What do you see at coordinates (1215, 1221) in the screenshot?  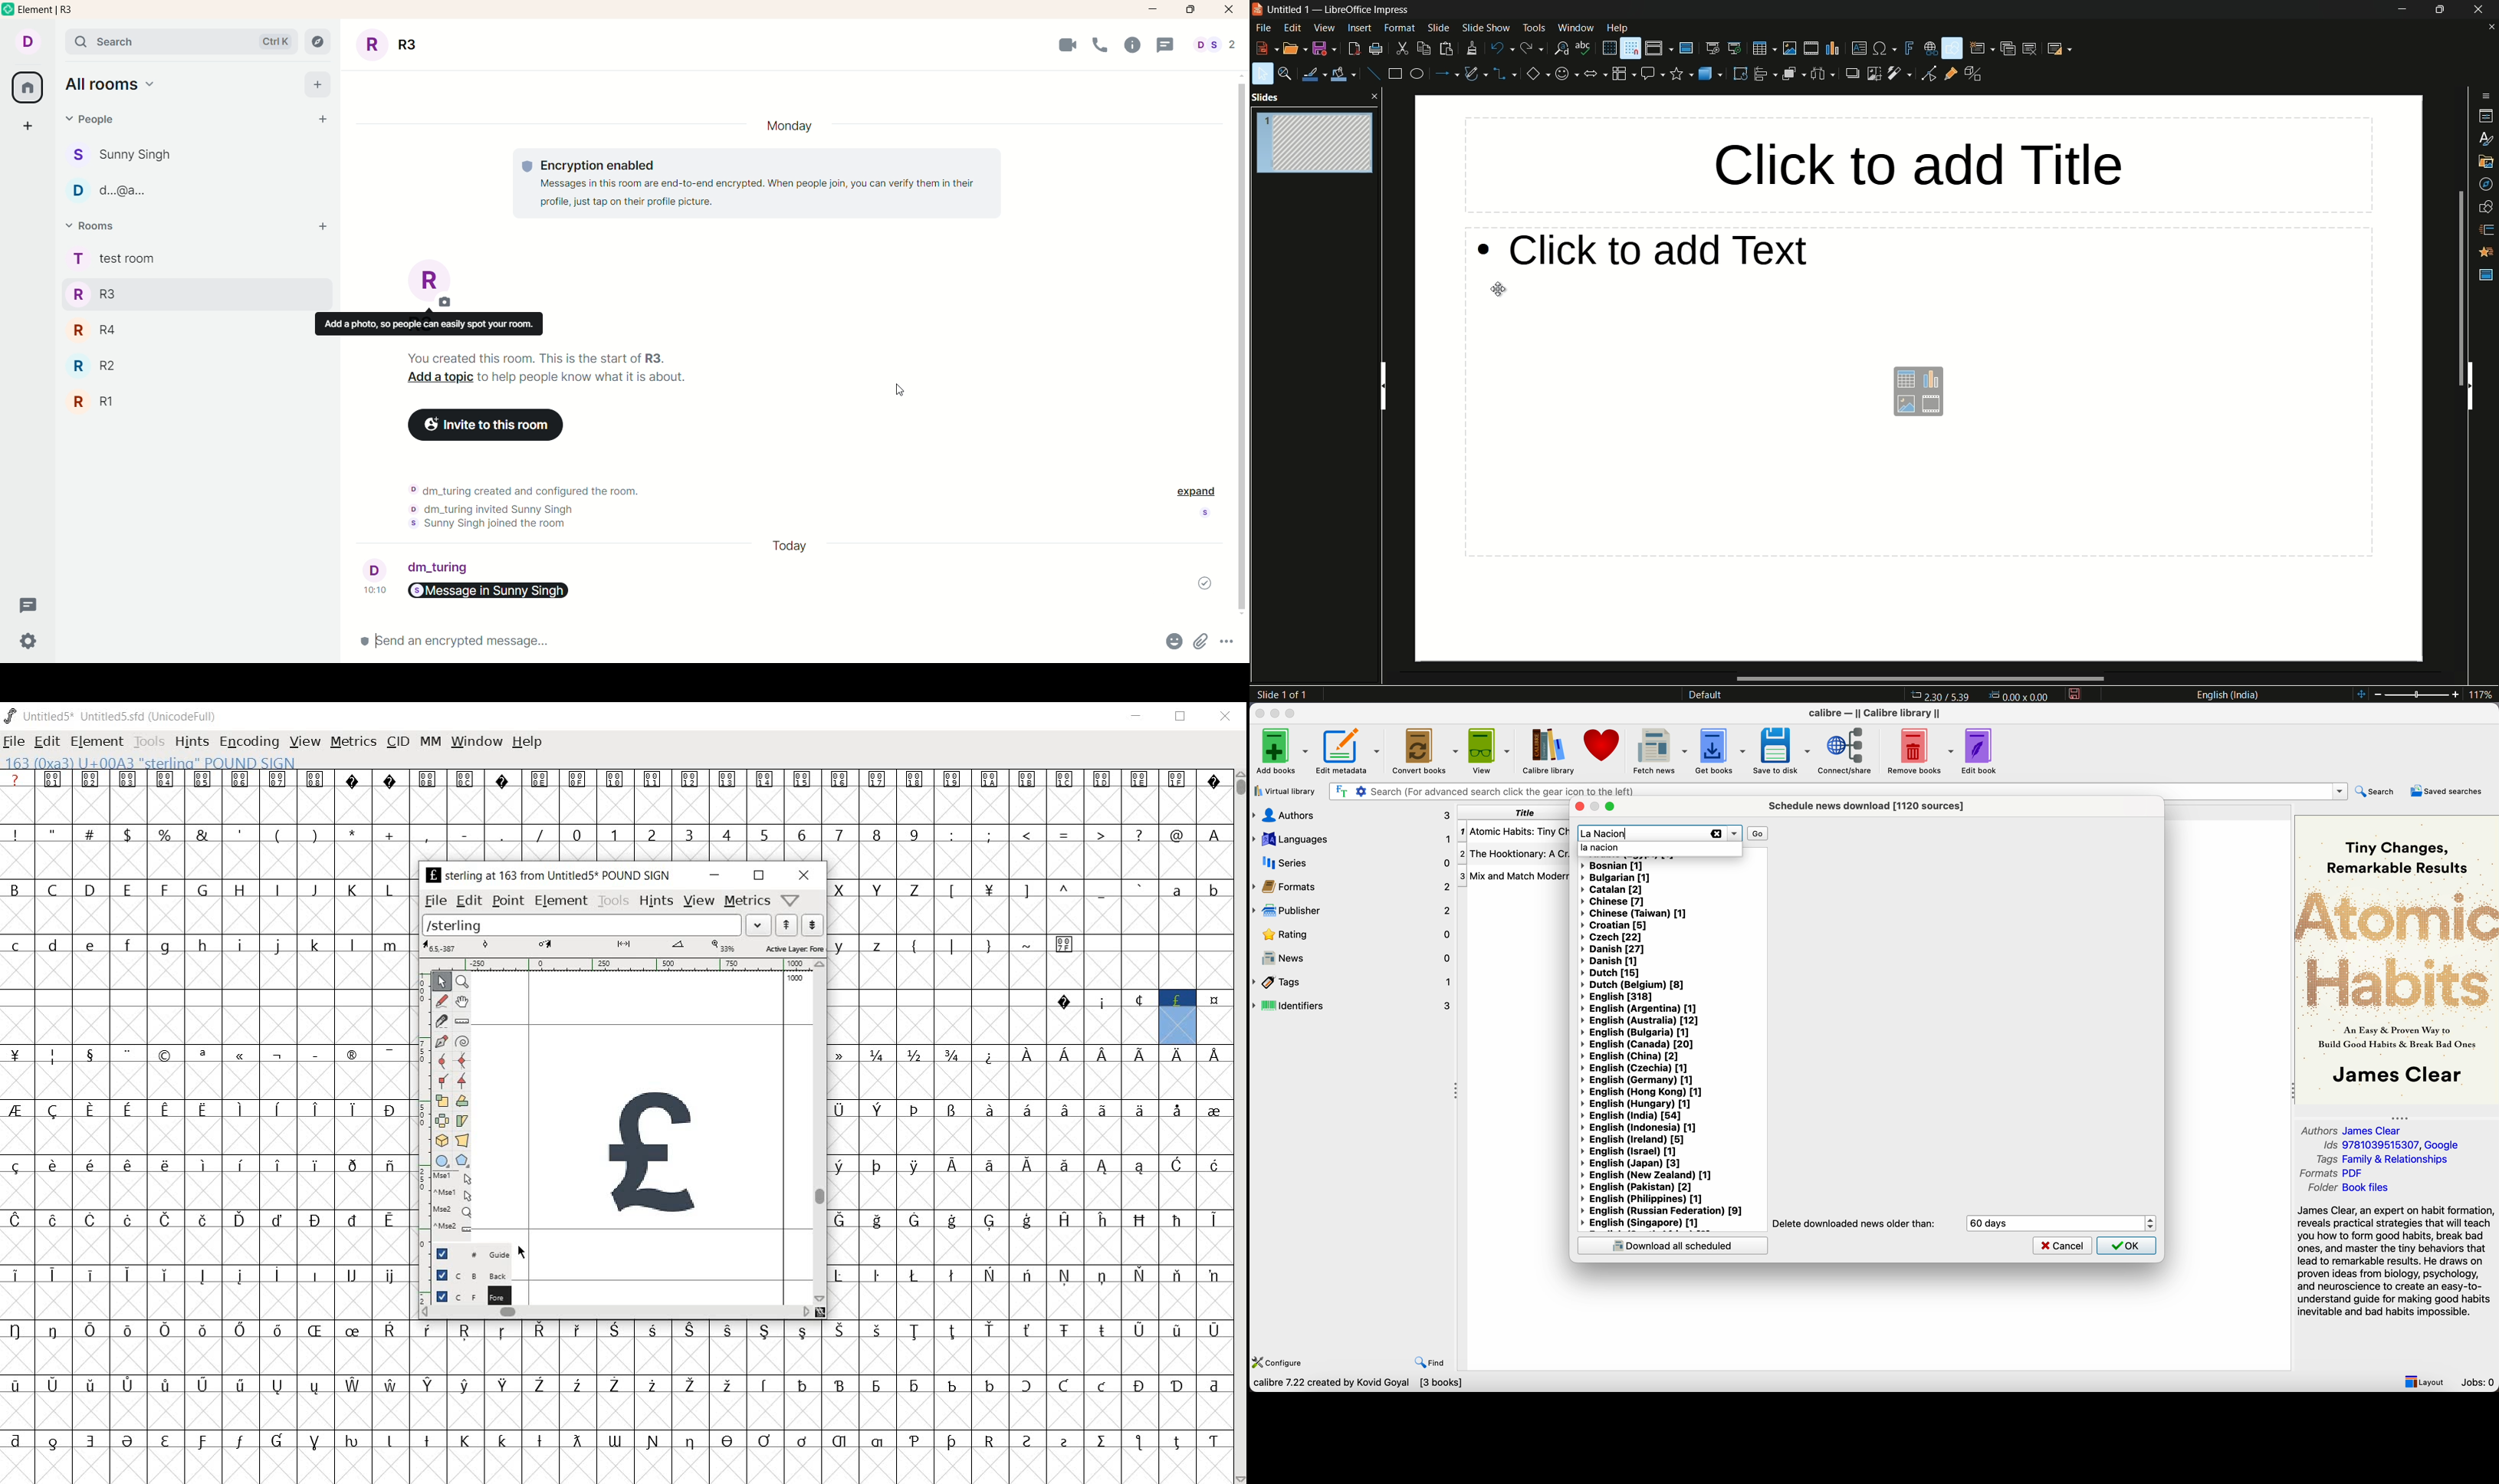 I see `Symbol` at bounding box center [1215, 1221].